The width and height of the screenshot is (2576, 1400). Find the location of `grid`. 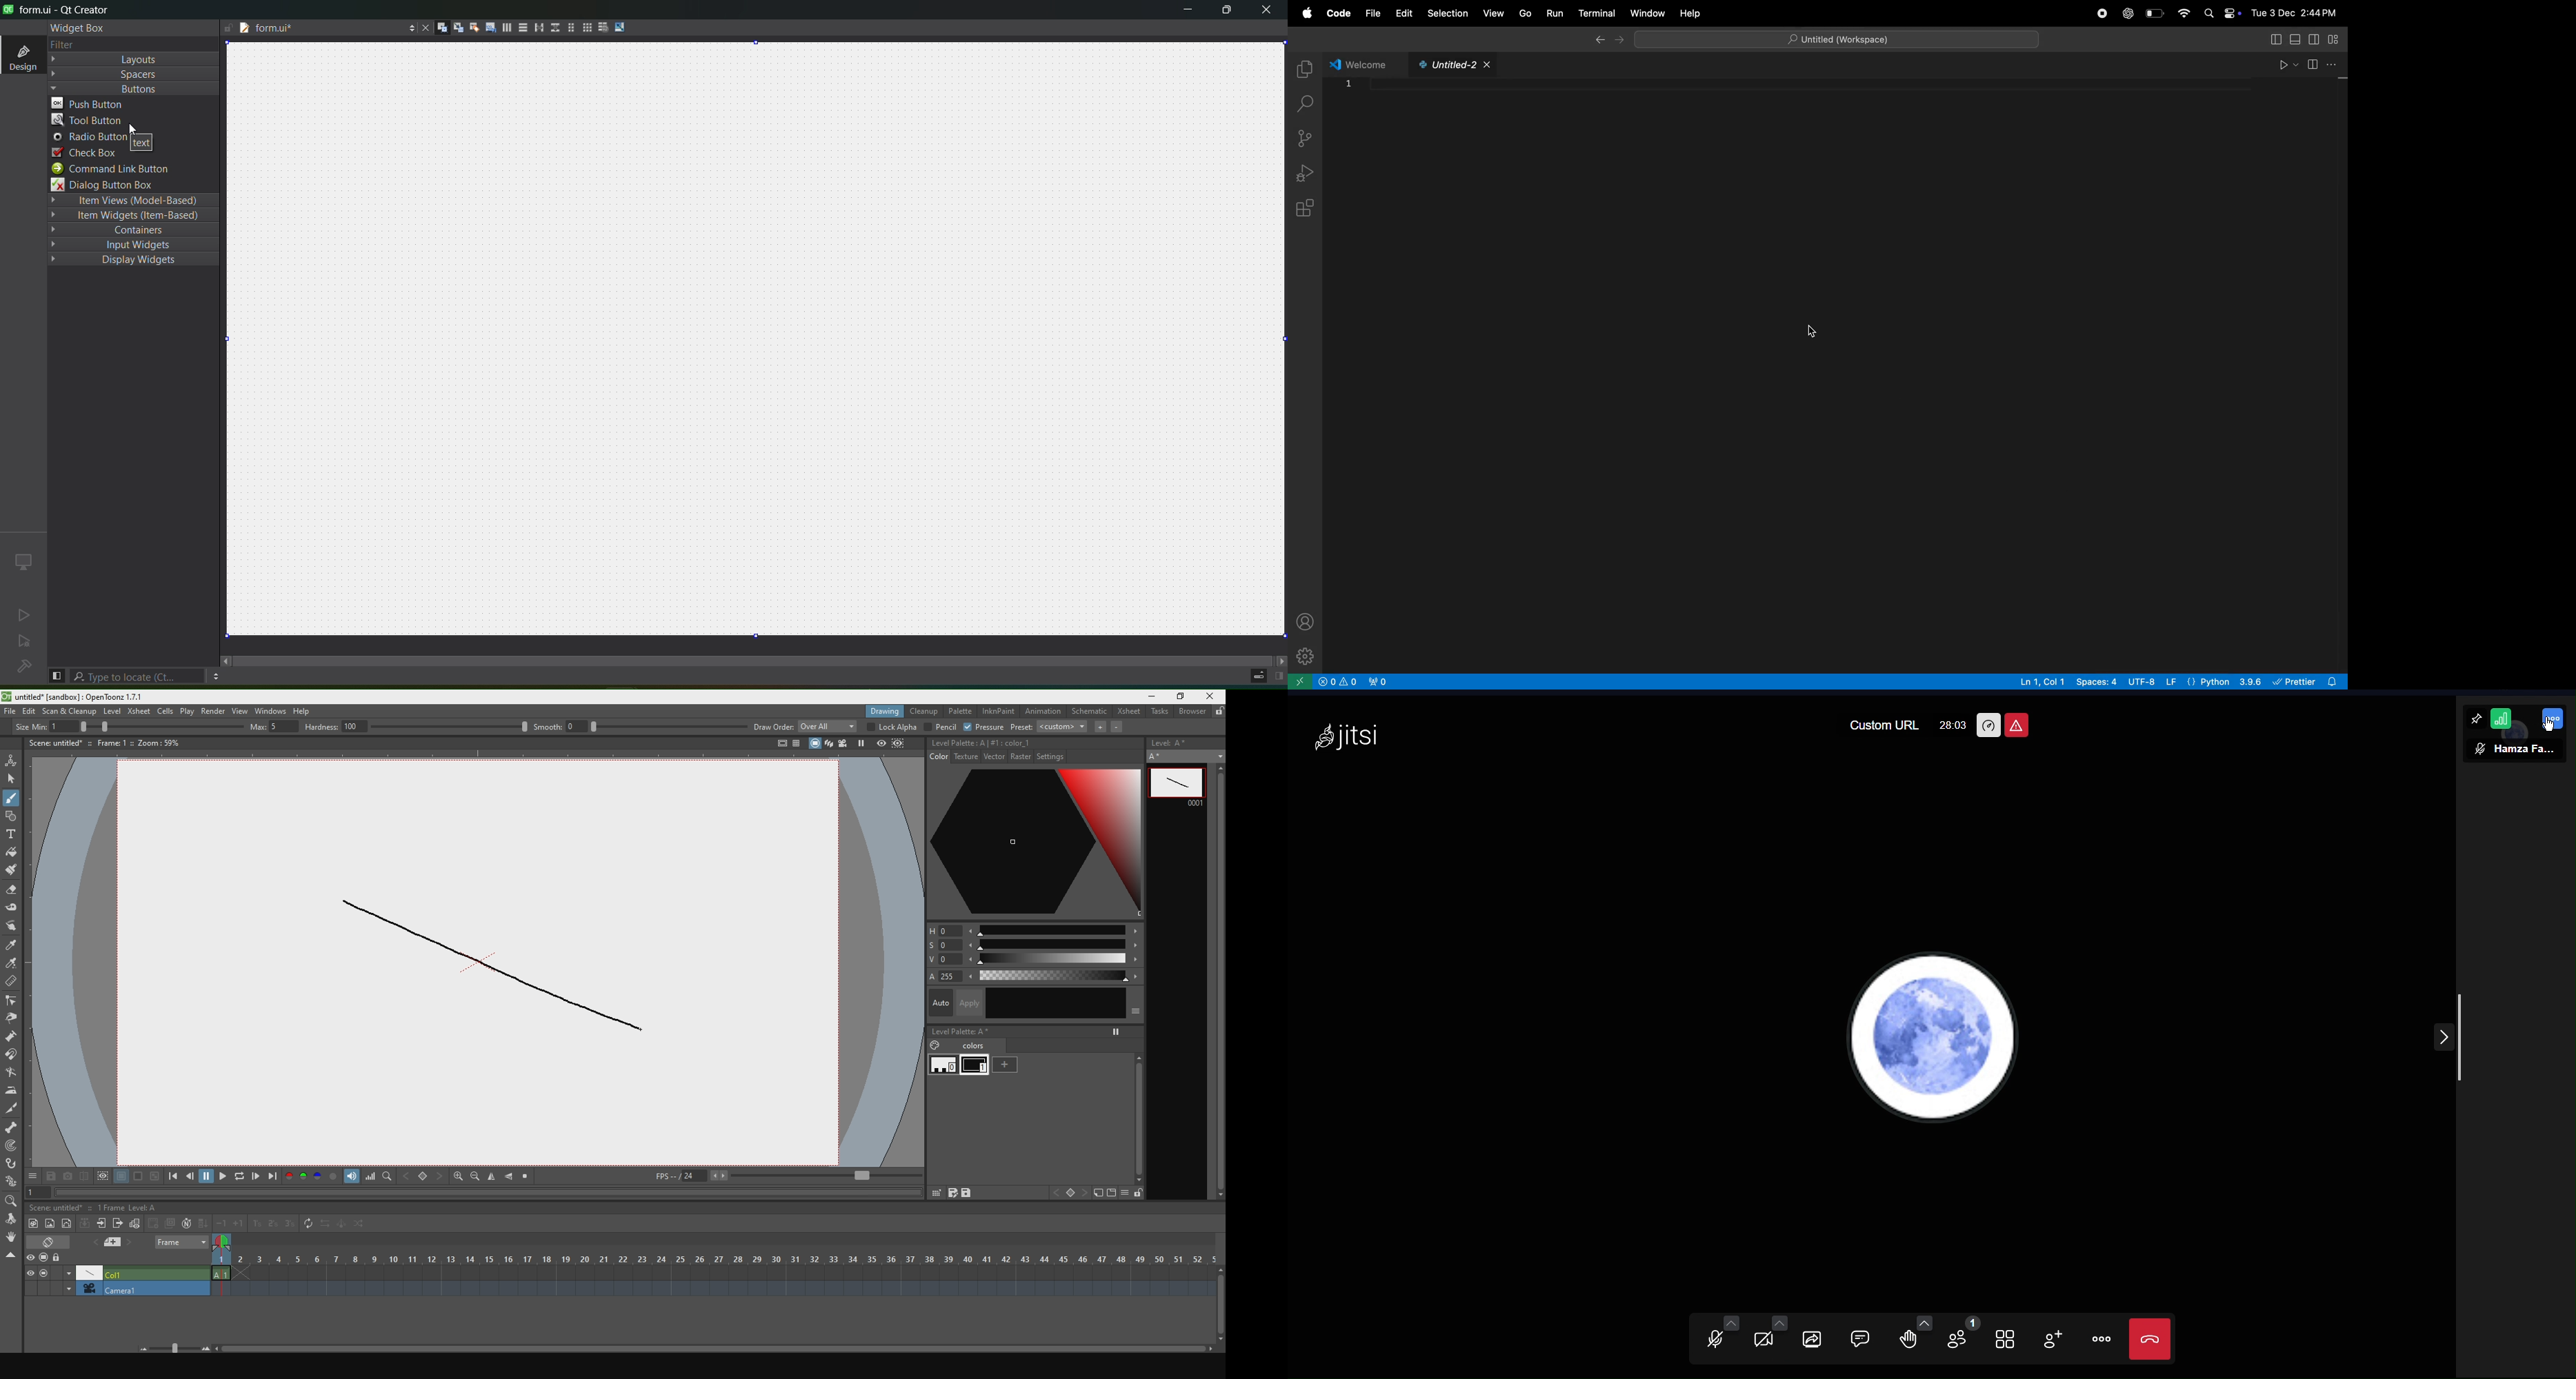

grid is located at coordinates (936, 1193).